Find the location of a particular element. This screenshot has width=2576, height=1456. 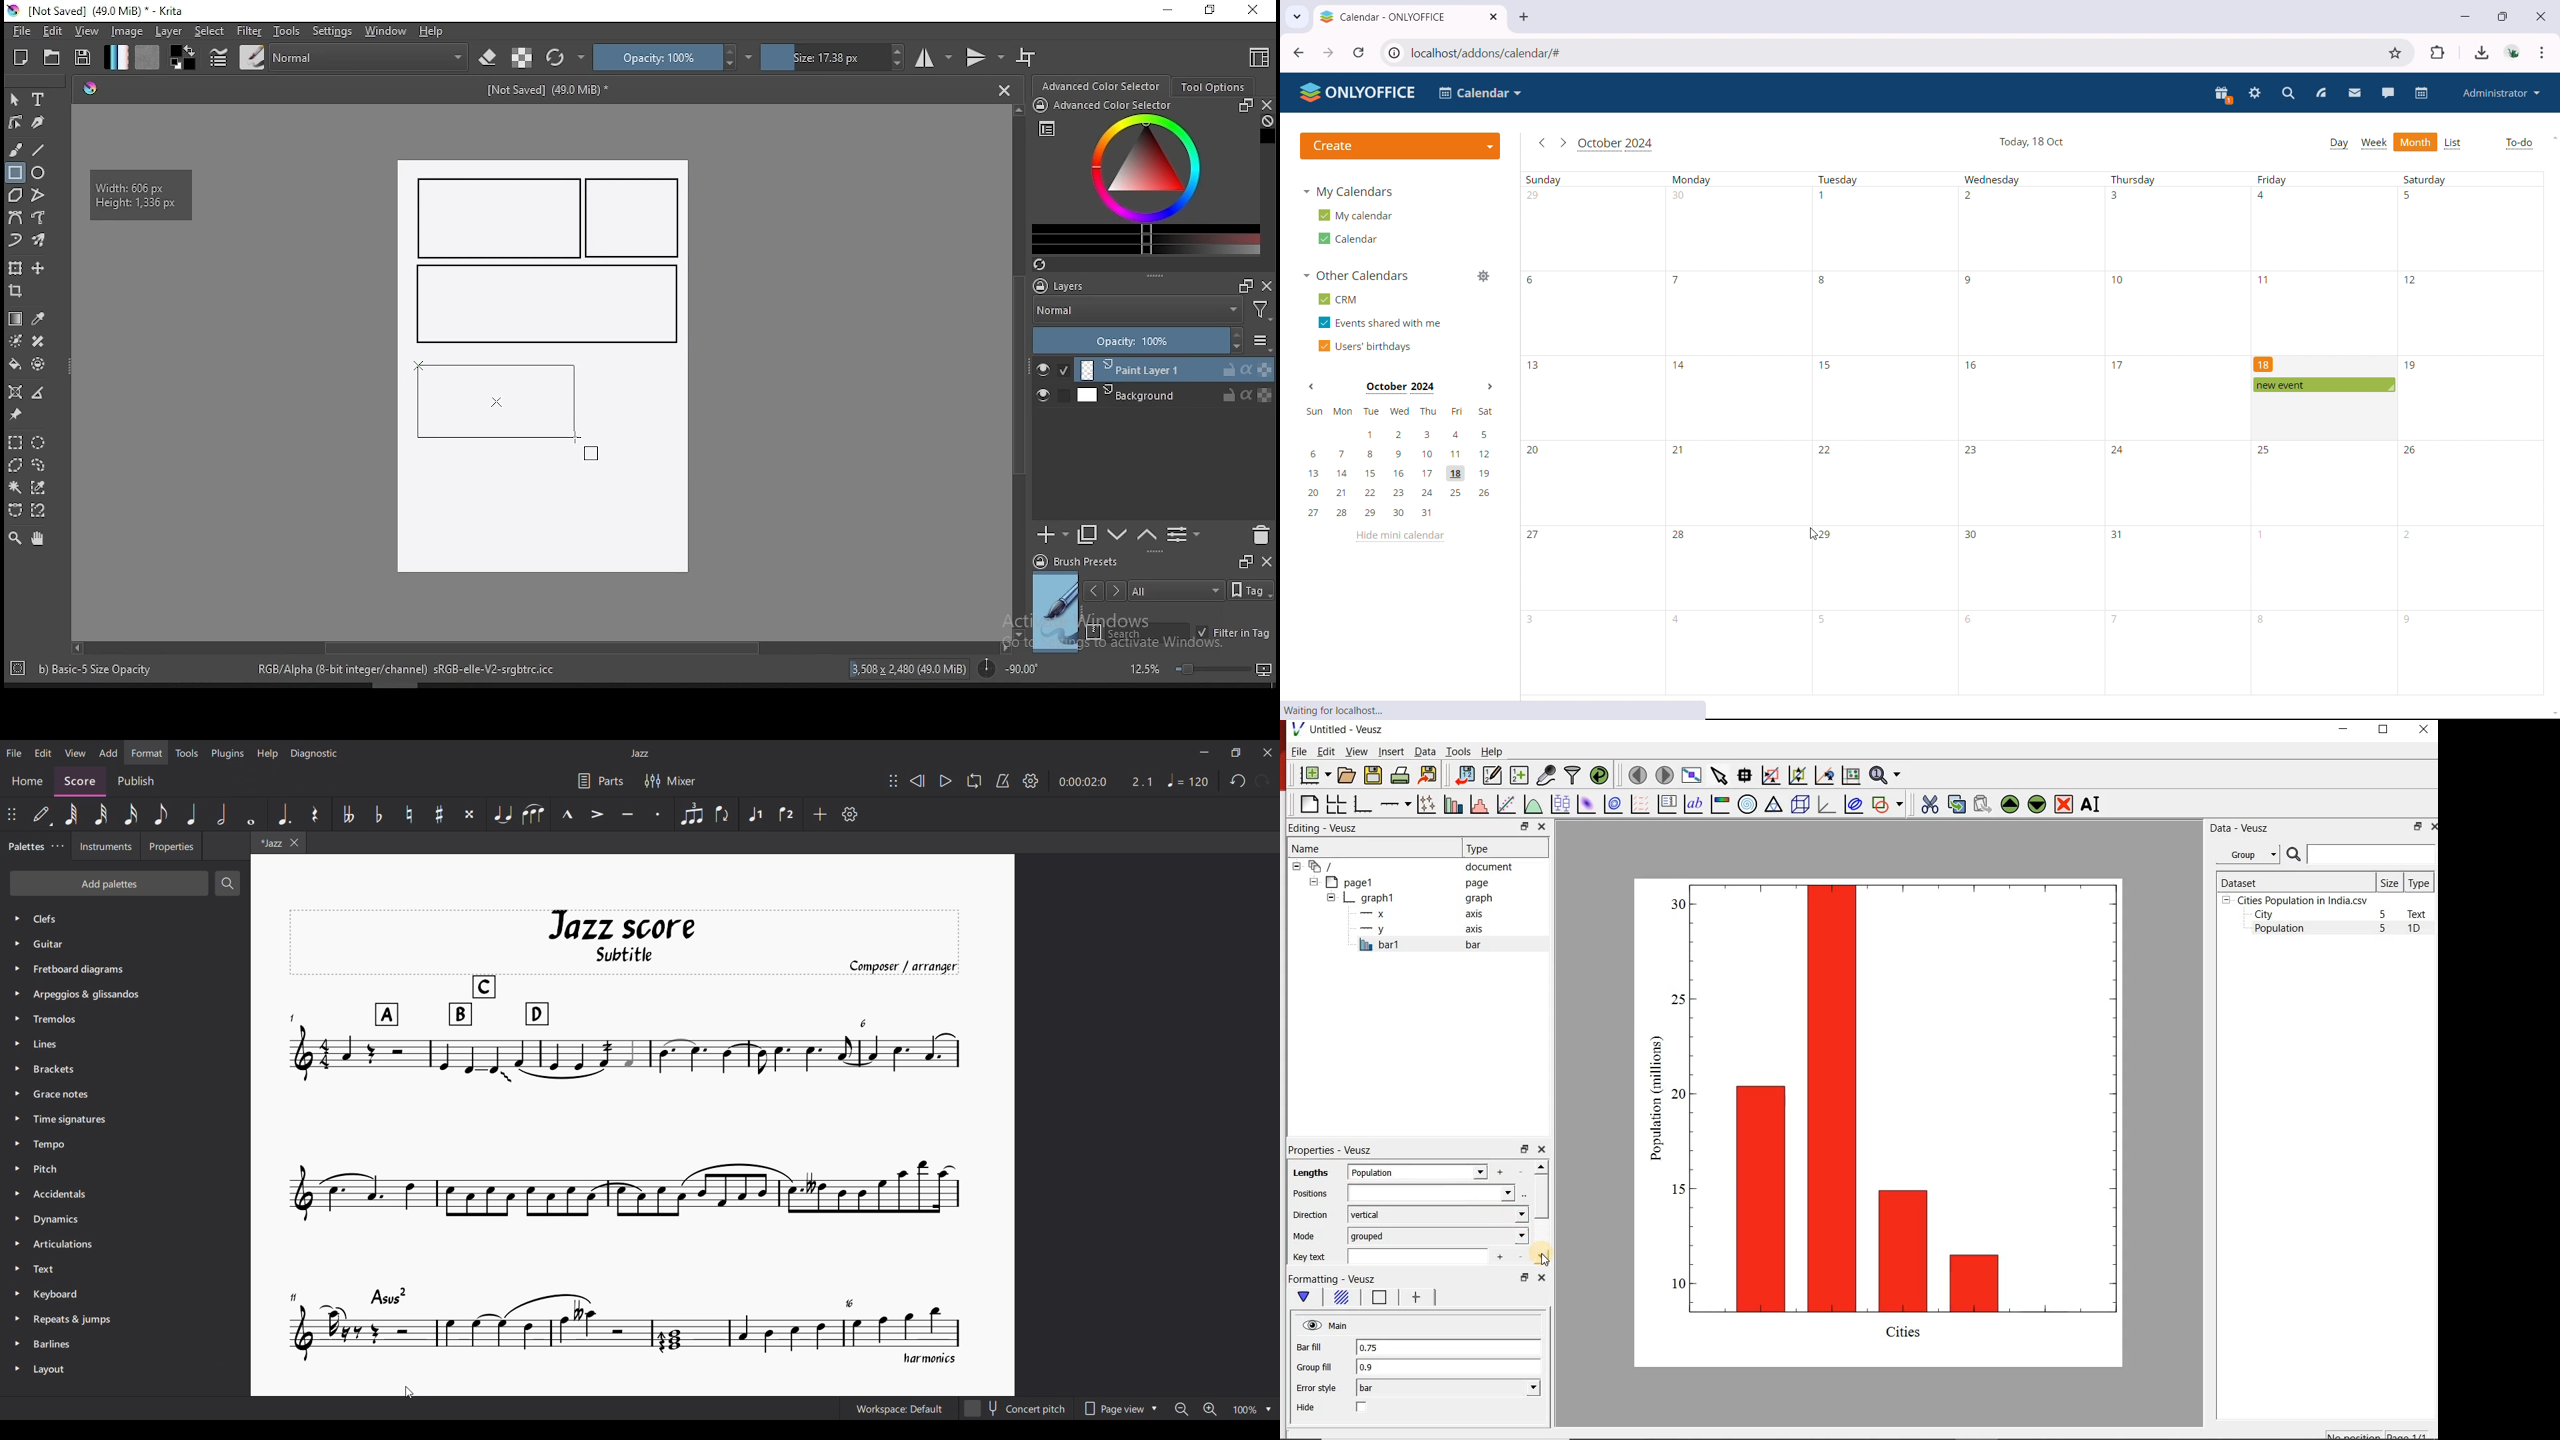

open is located at coordinates (52, 57).